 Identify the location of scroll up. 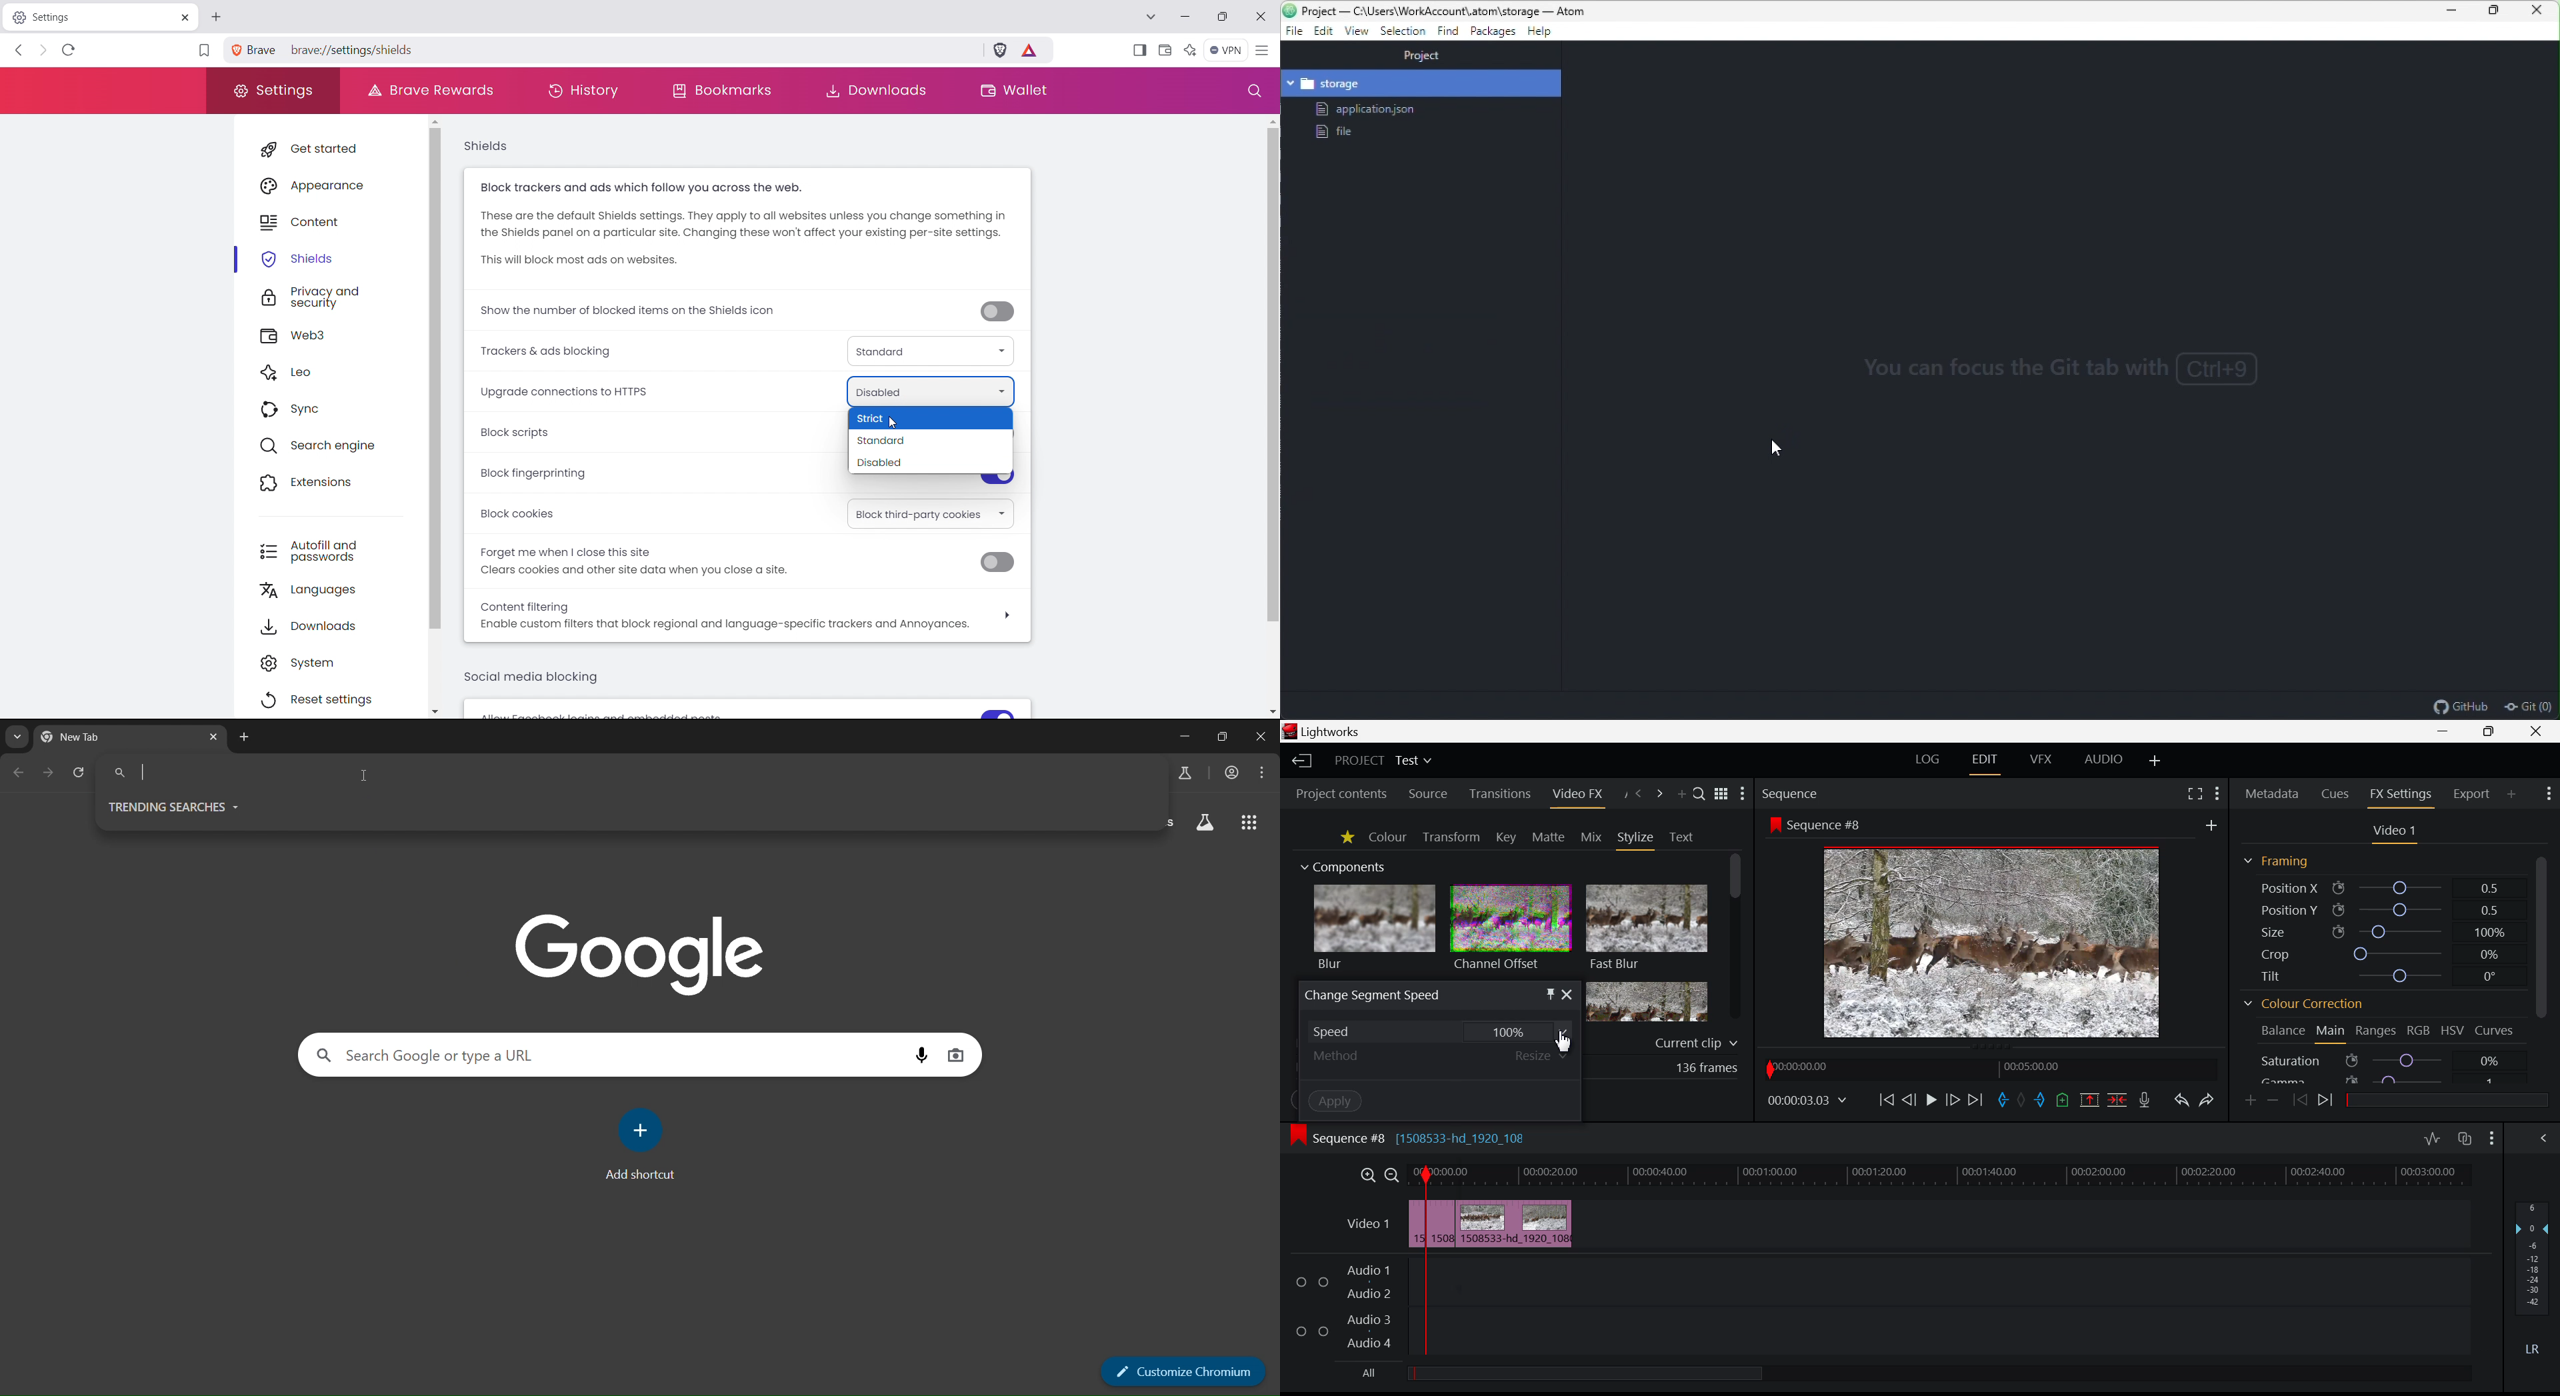
(1271, 120).